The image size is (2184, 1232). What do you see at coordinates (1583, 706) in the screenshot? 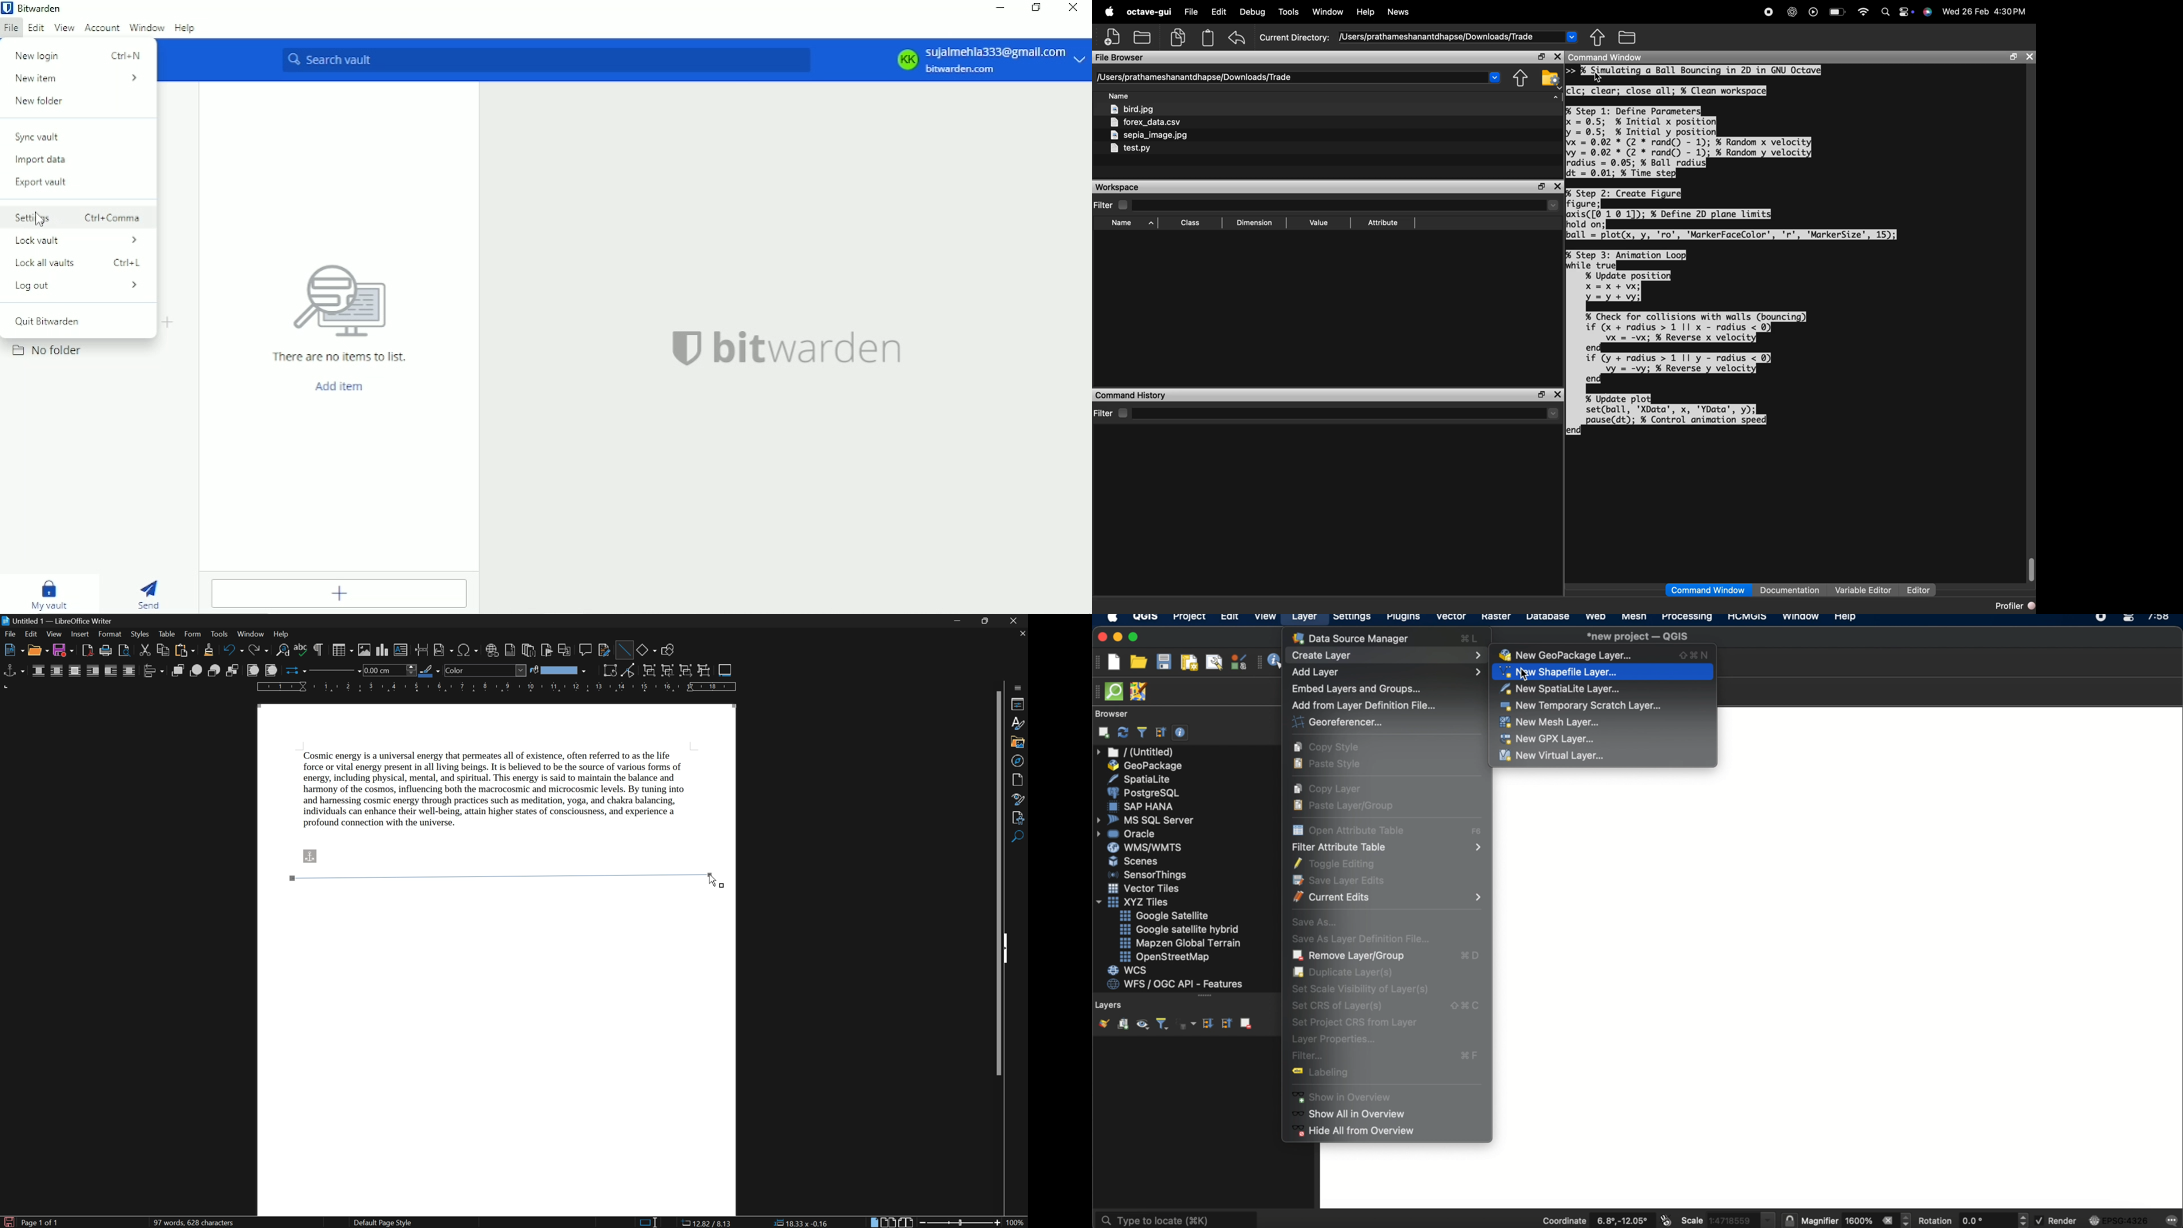
I see `new temporary scratch layer` at bounding box center [1583, 706].